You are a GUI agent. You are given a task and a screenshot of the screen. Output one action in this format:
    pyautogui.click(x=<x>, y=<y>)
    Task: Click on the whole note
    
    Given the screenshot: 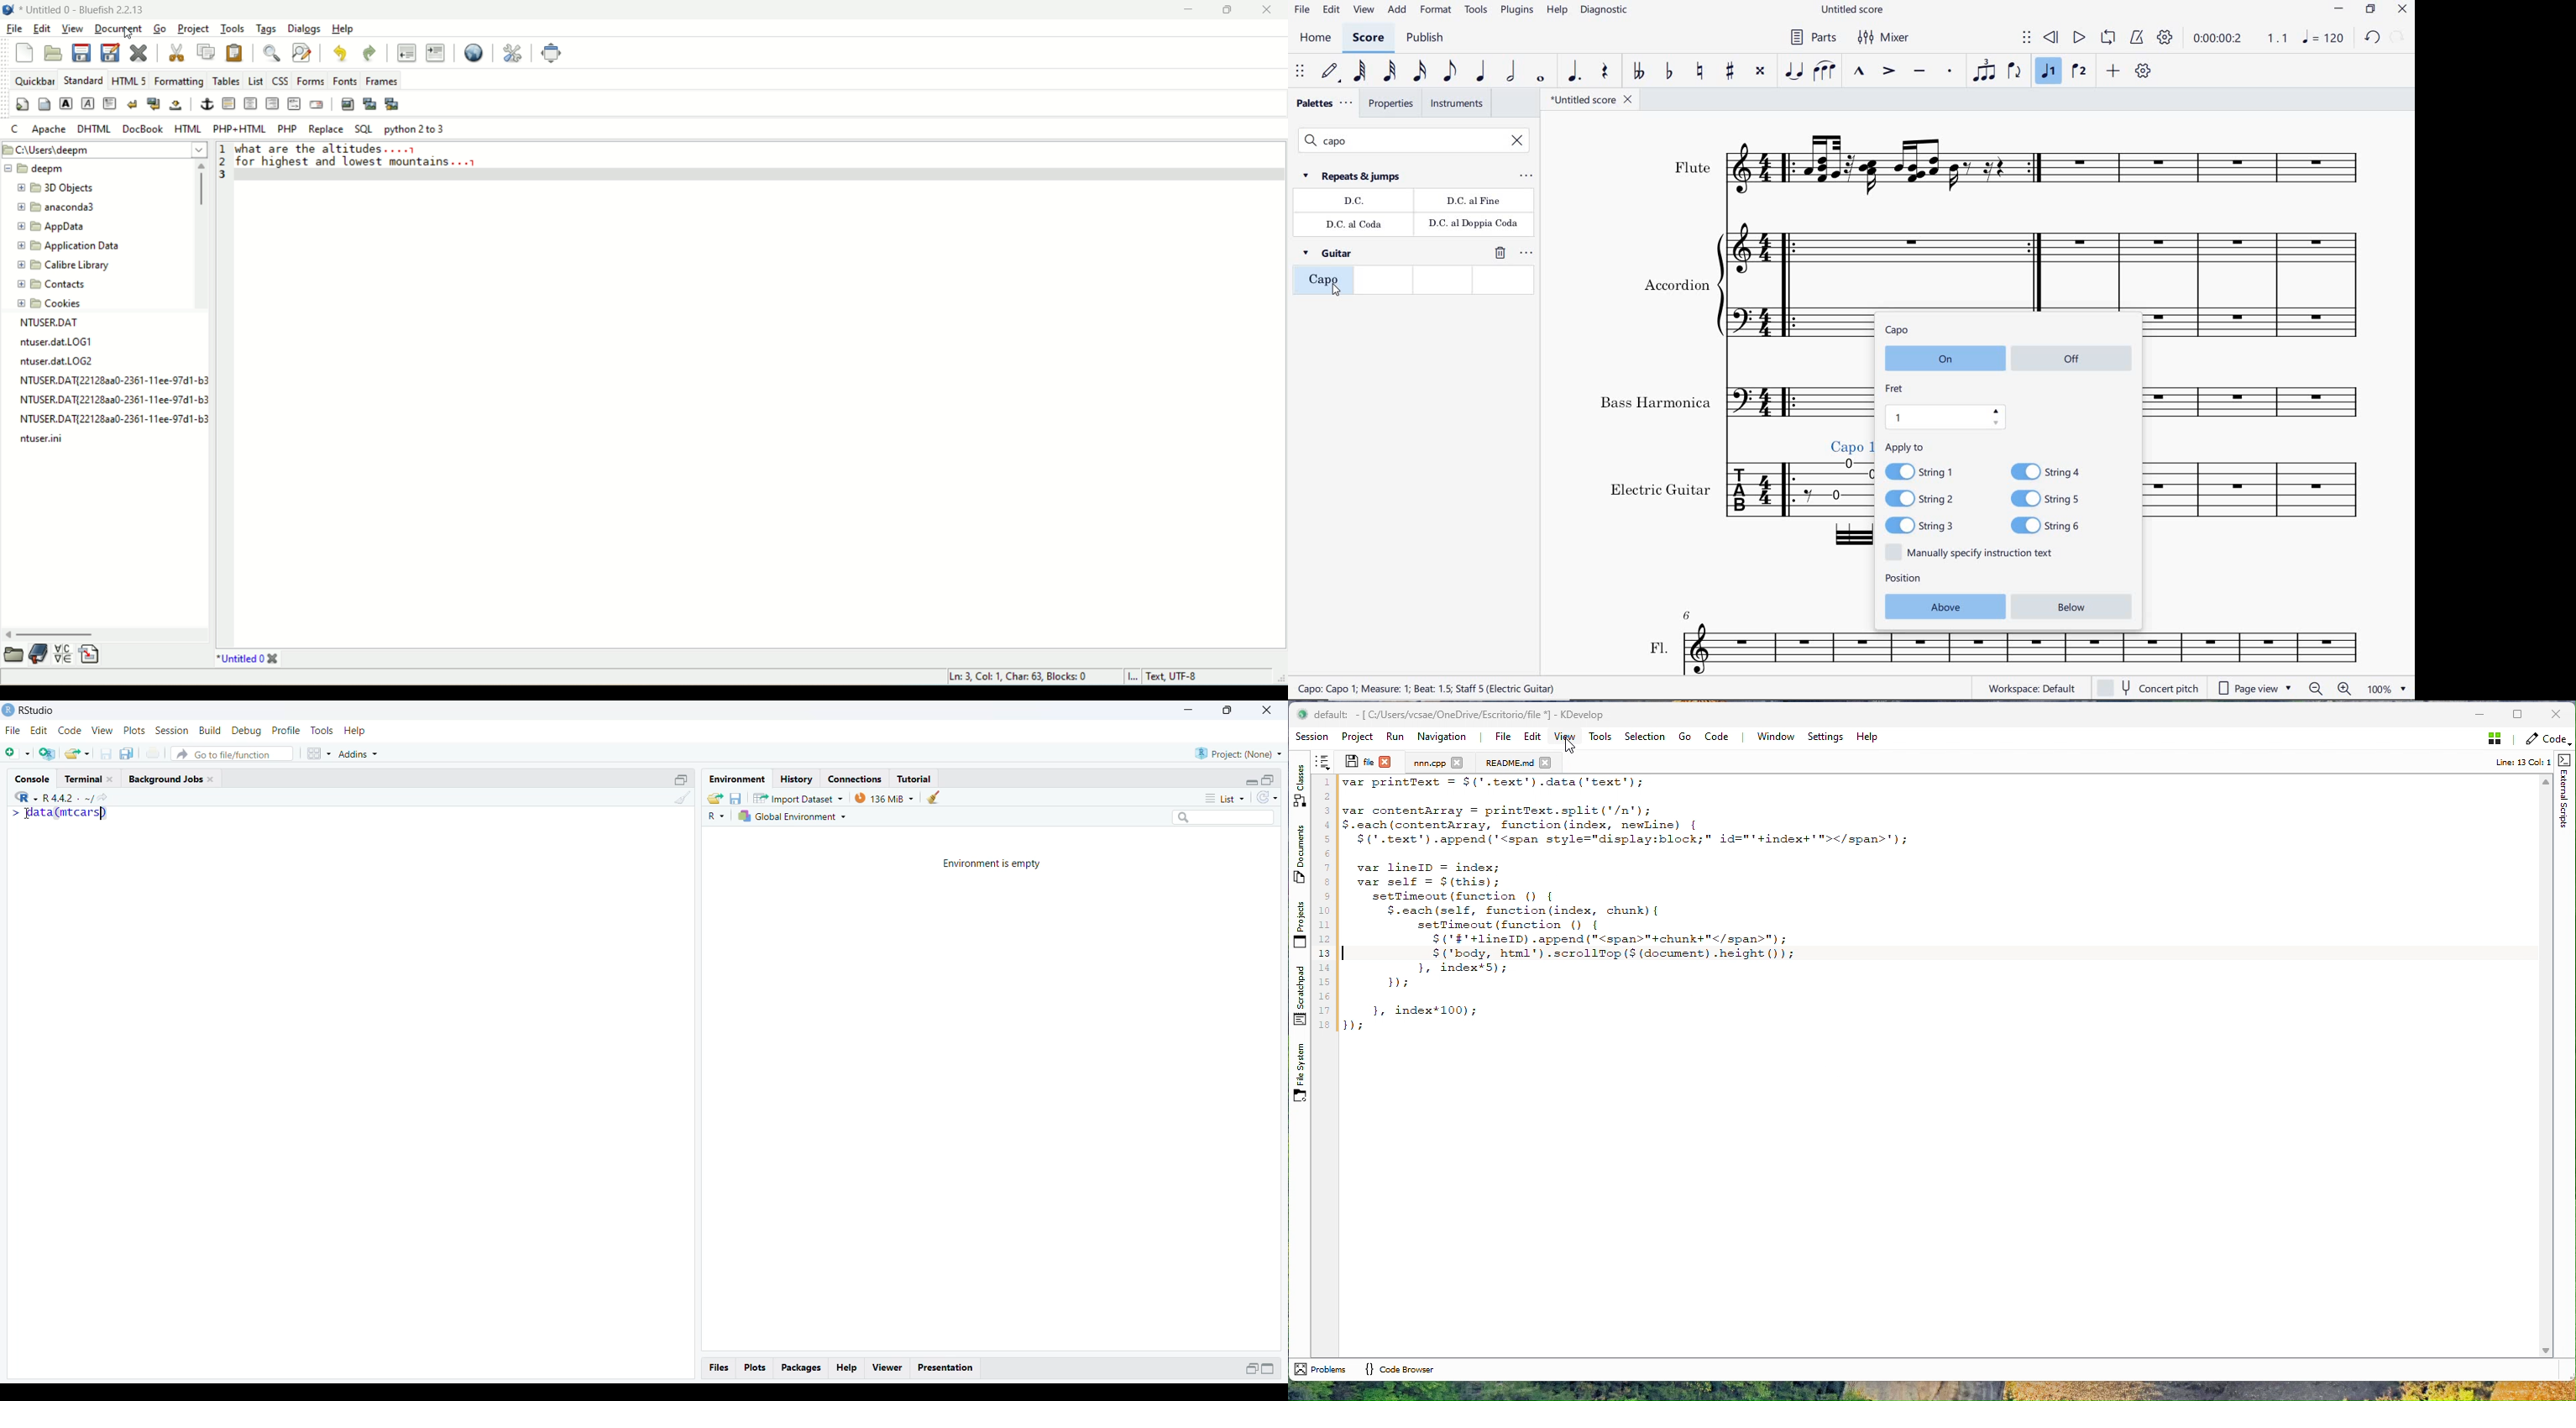 What is the action you would take?
    pyautogui.click(x=1541, y=78)
    